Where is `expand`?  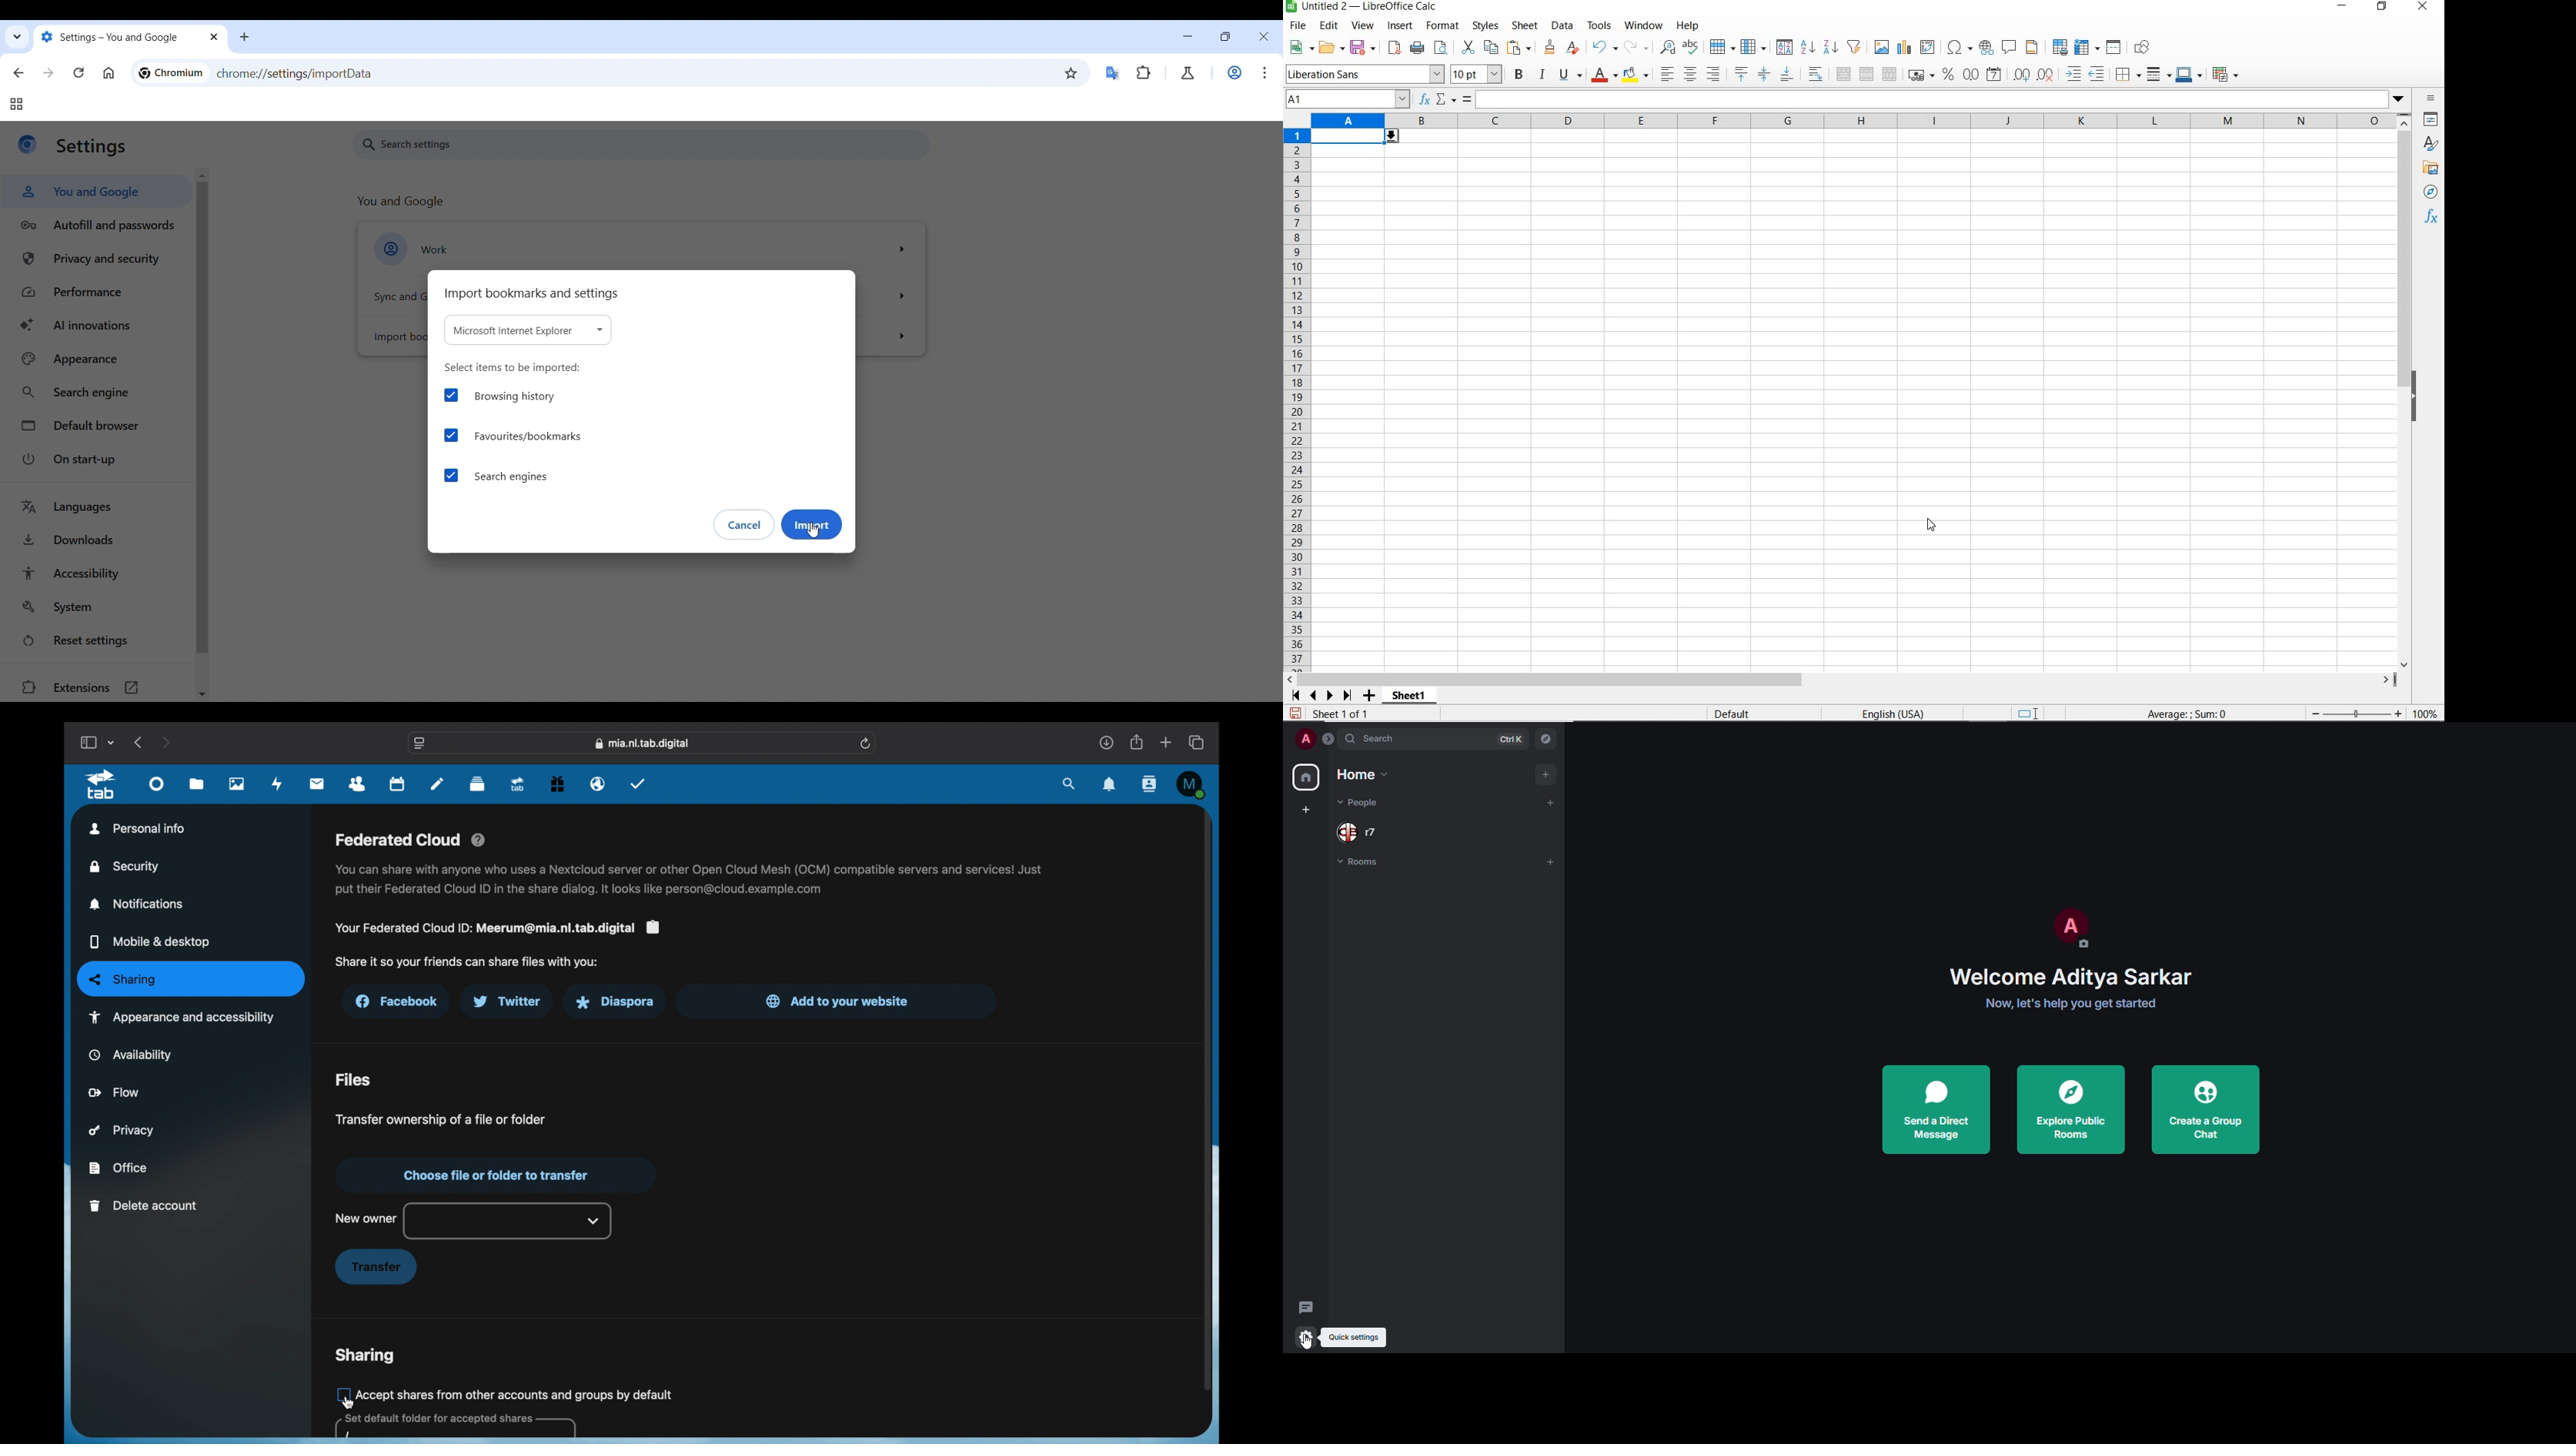 expand is located at coordinates (1329, 737).